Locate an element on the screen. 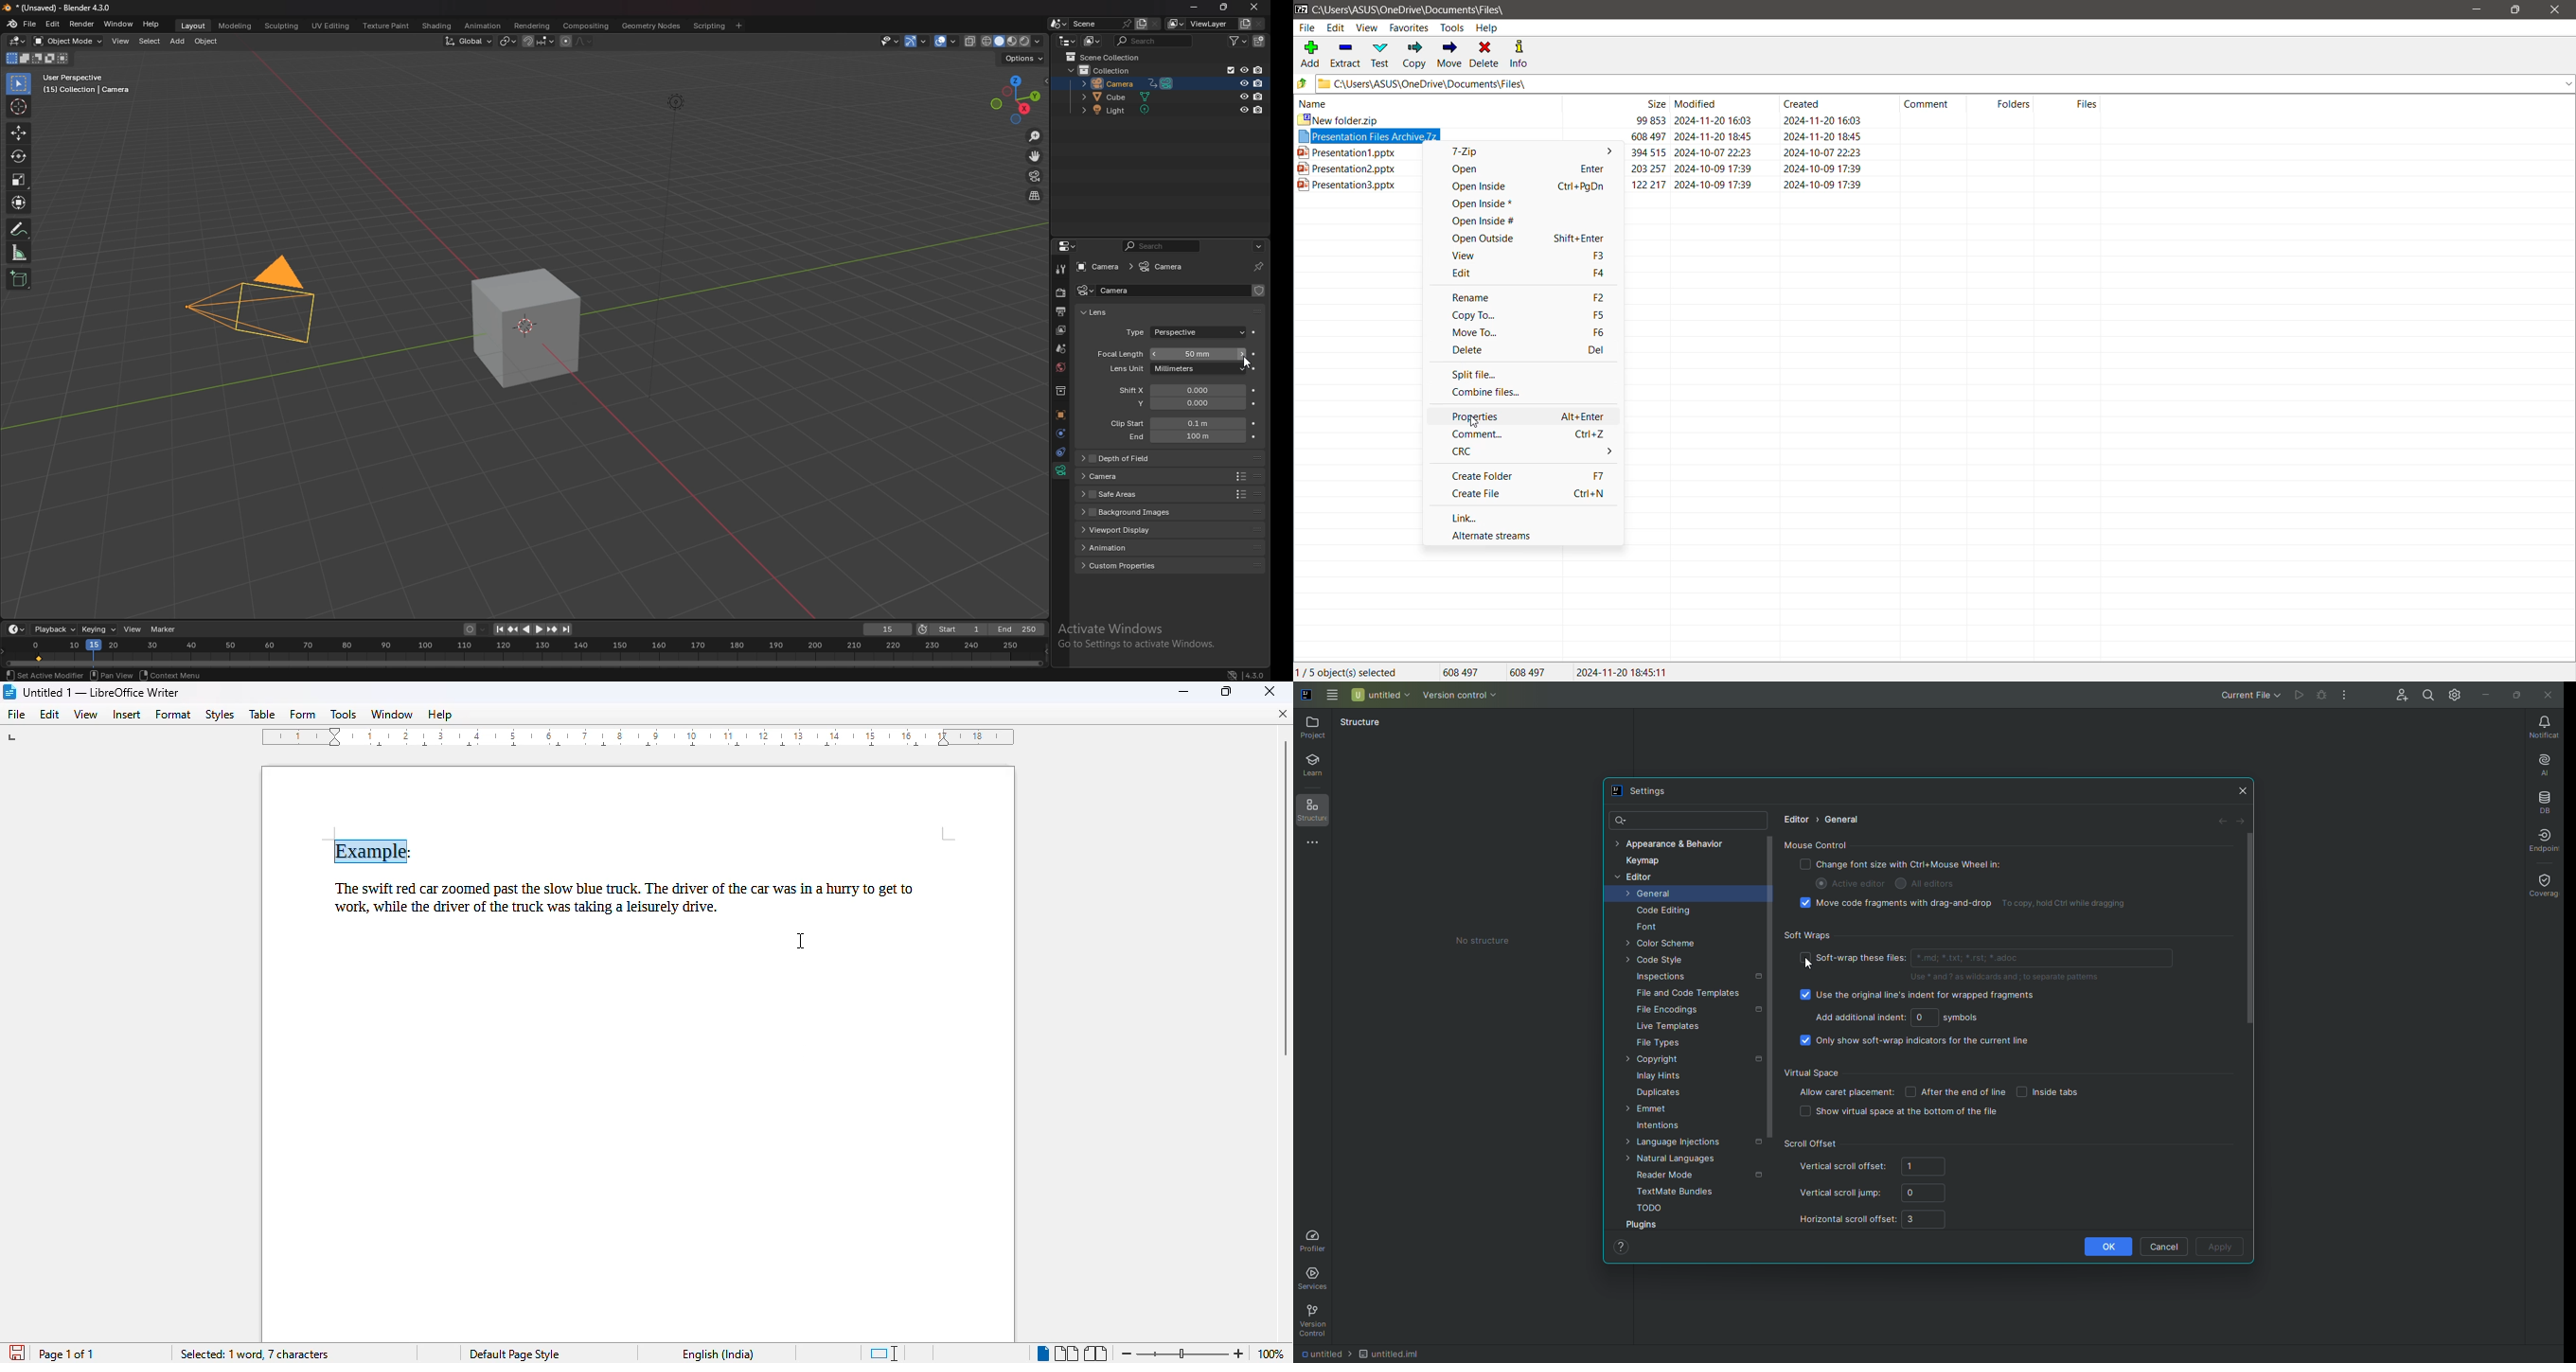 The height and width of the screenshot is (1372, 2576). F3 is located at coordinates (1595, 257).